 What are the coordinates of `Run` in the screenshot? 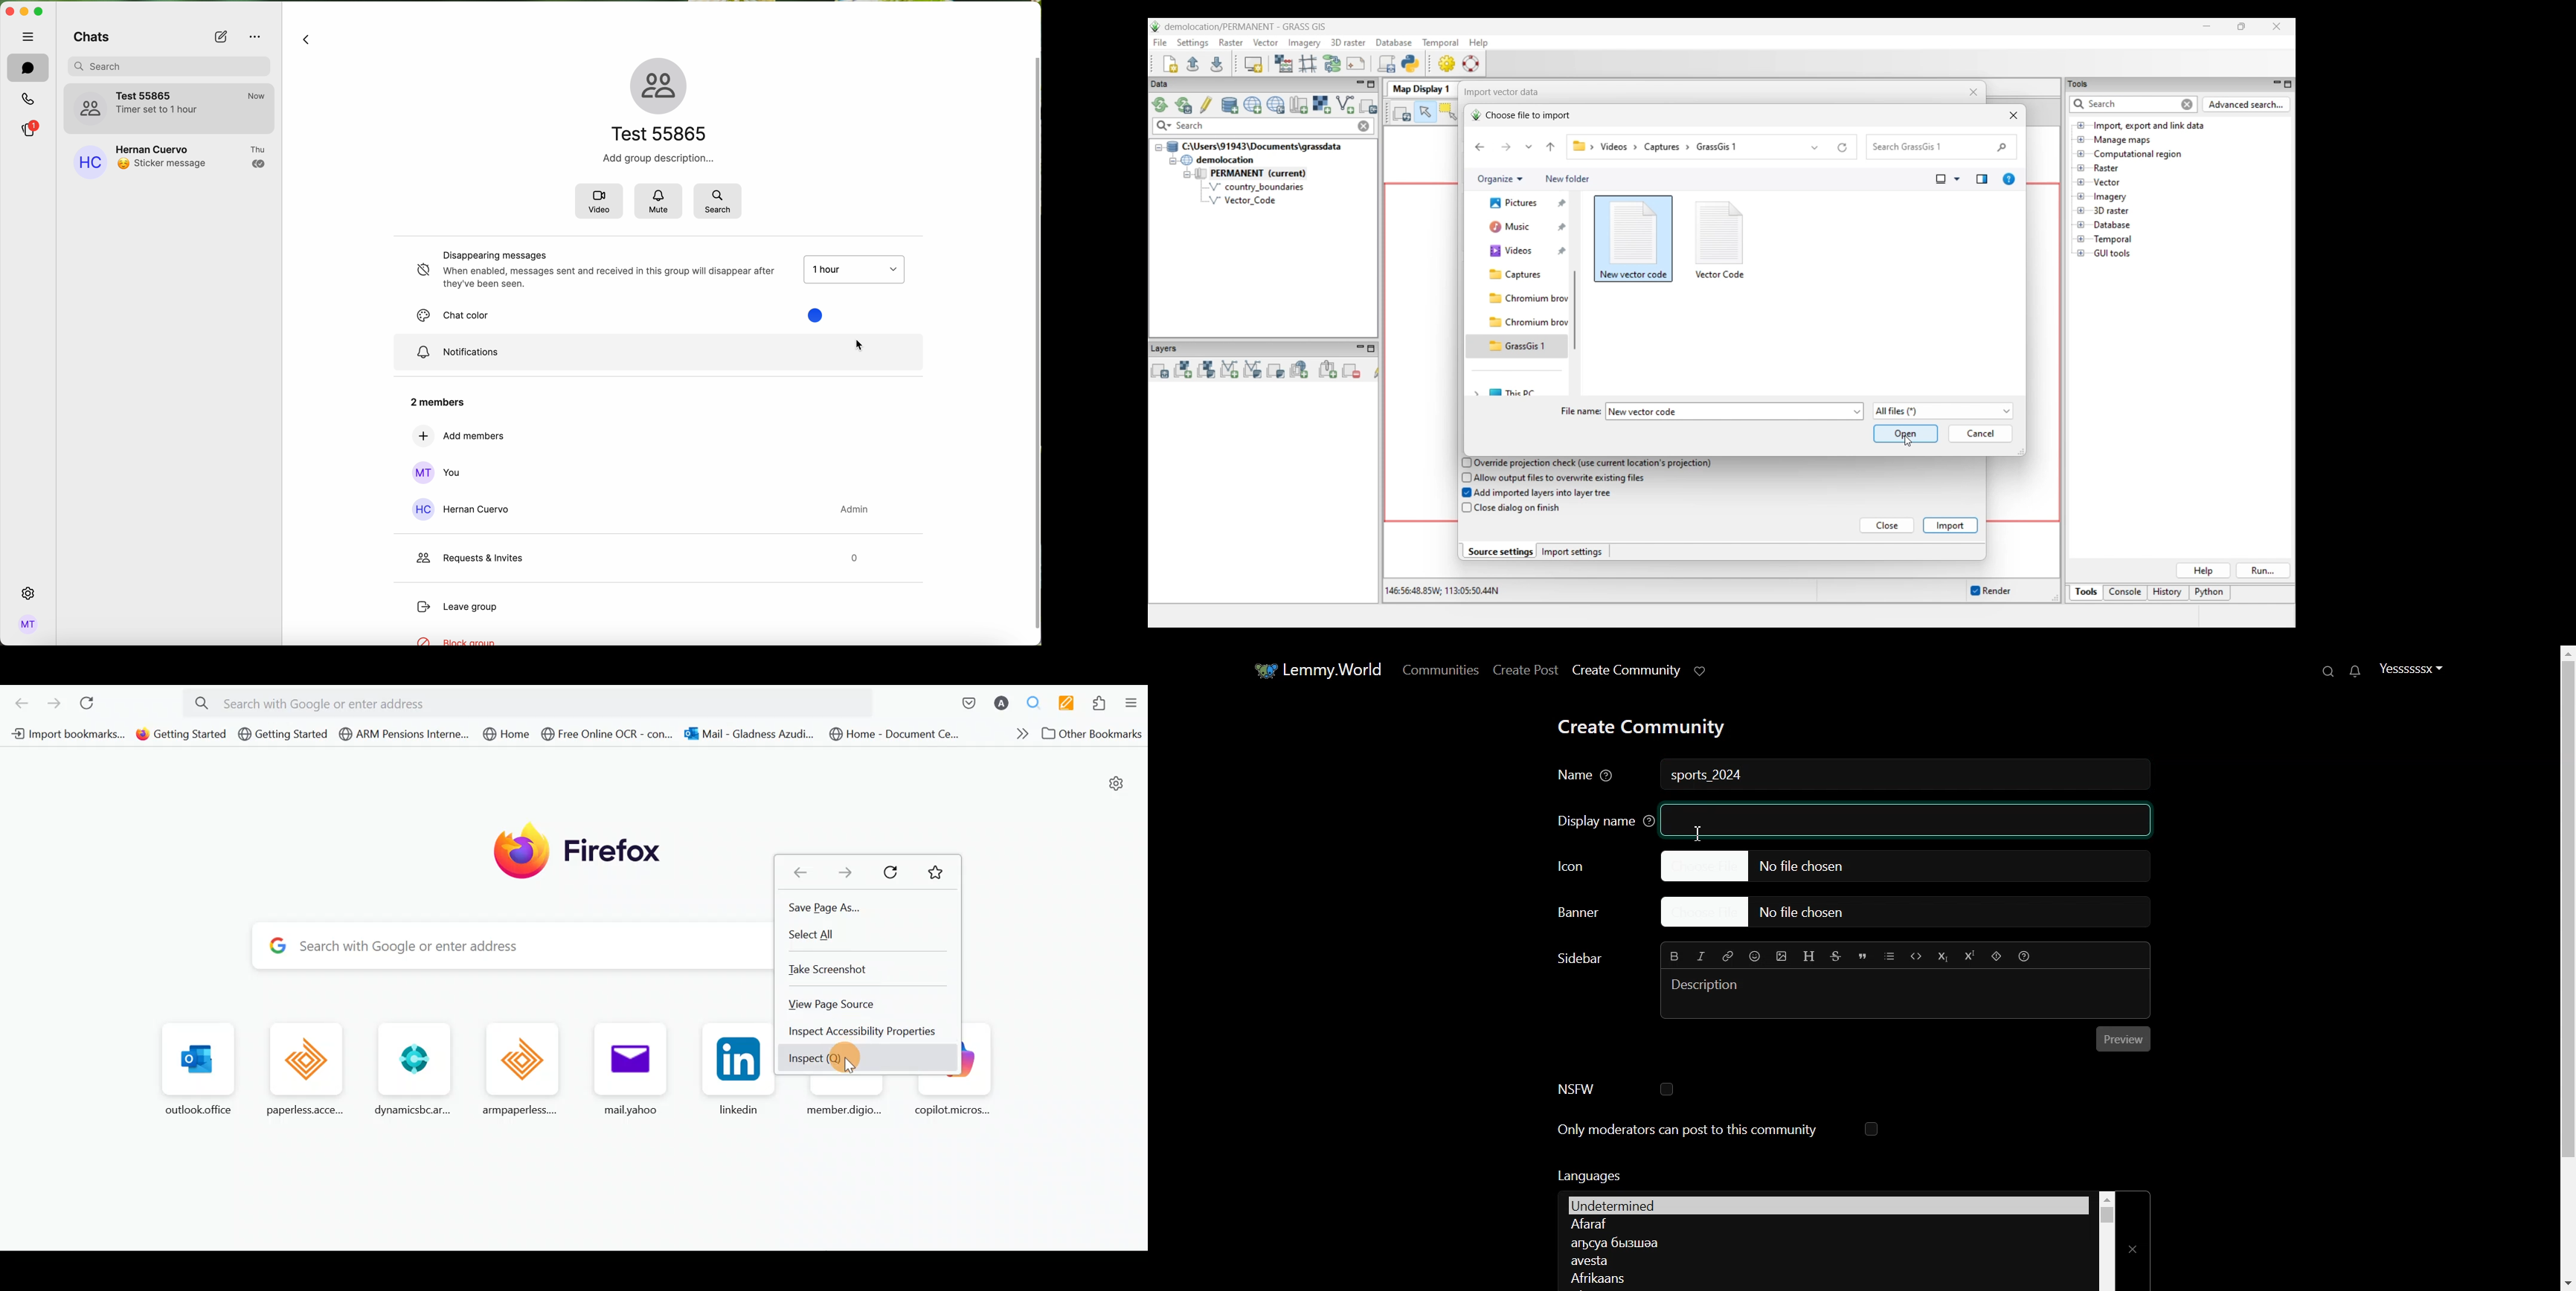 It's located at (2264, 571).